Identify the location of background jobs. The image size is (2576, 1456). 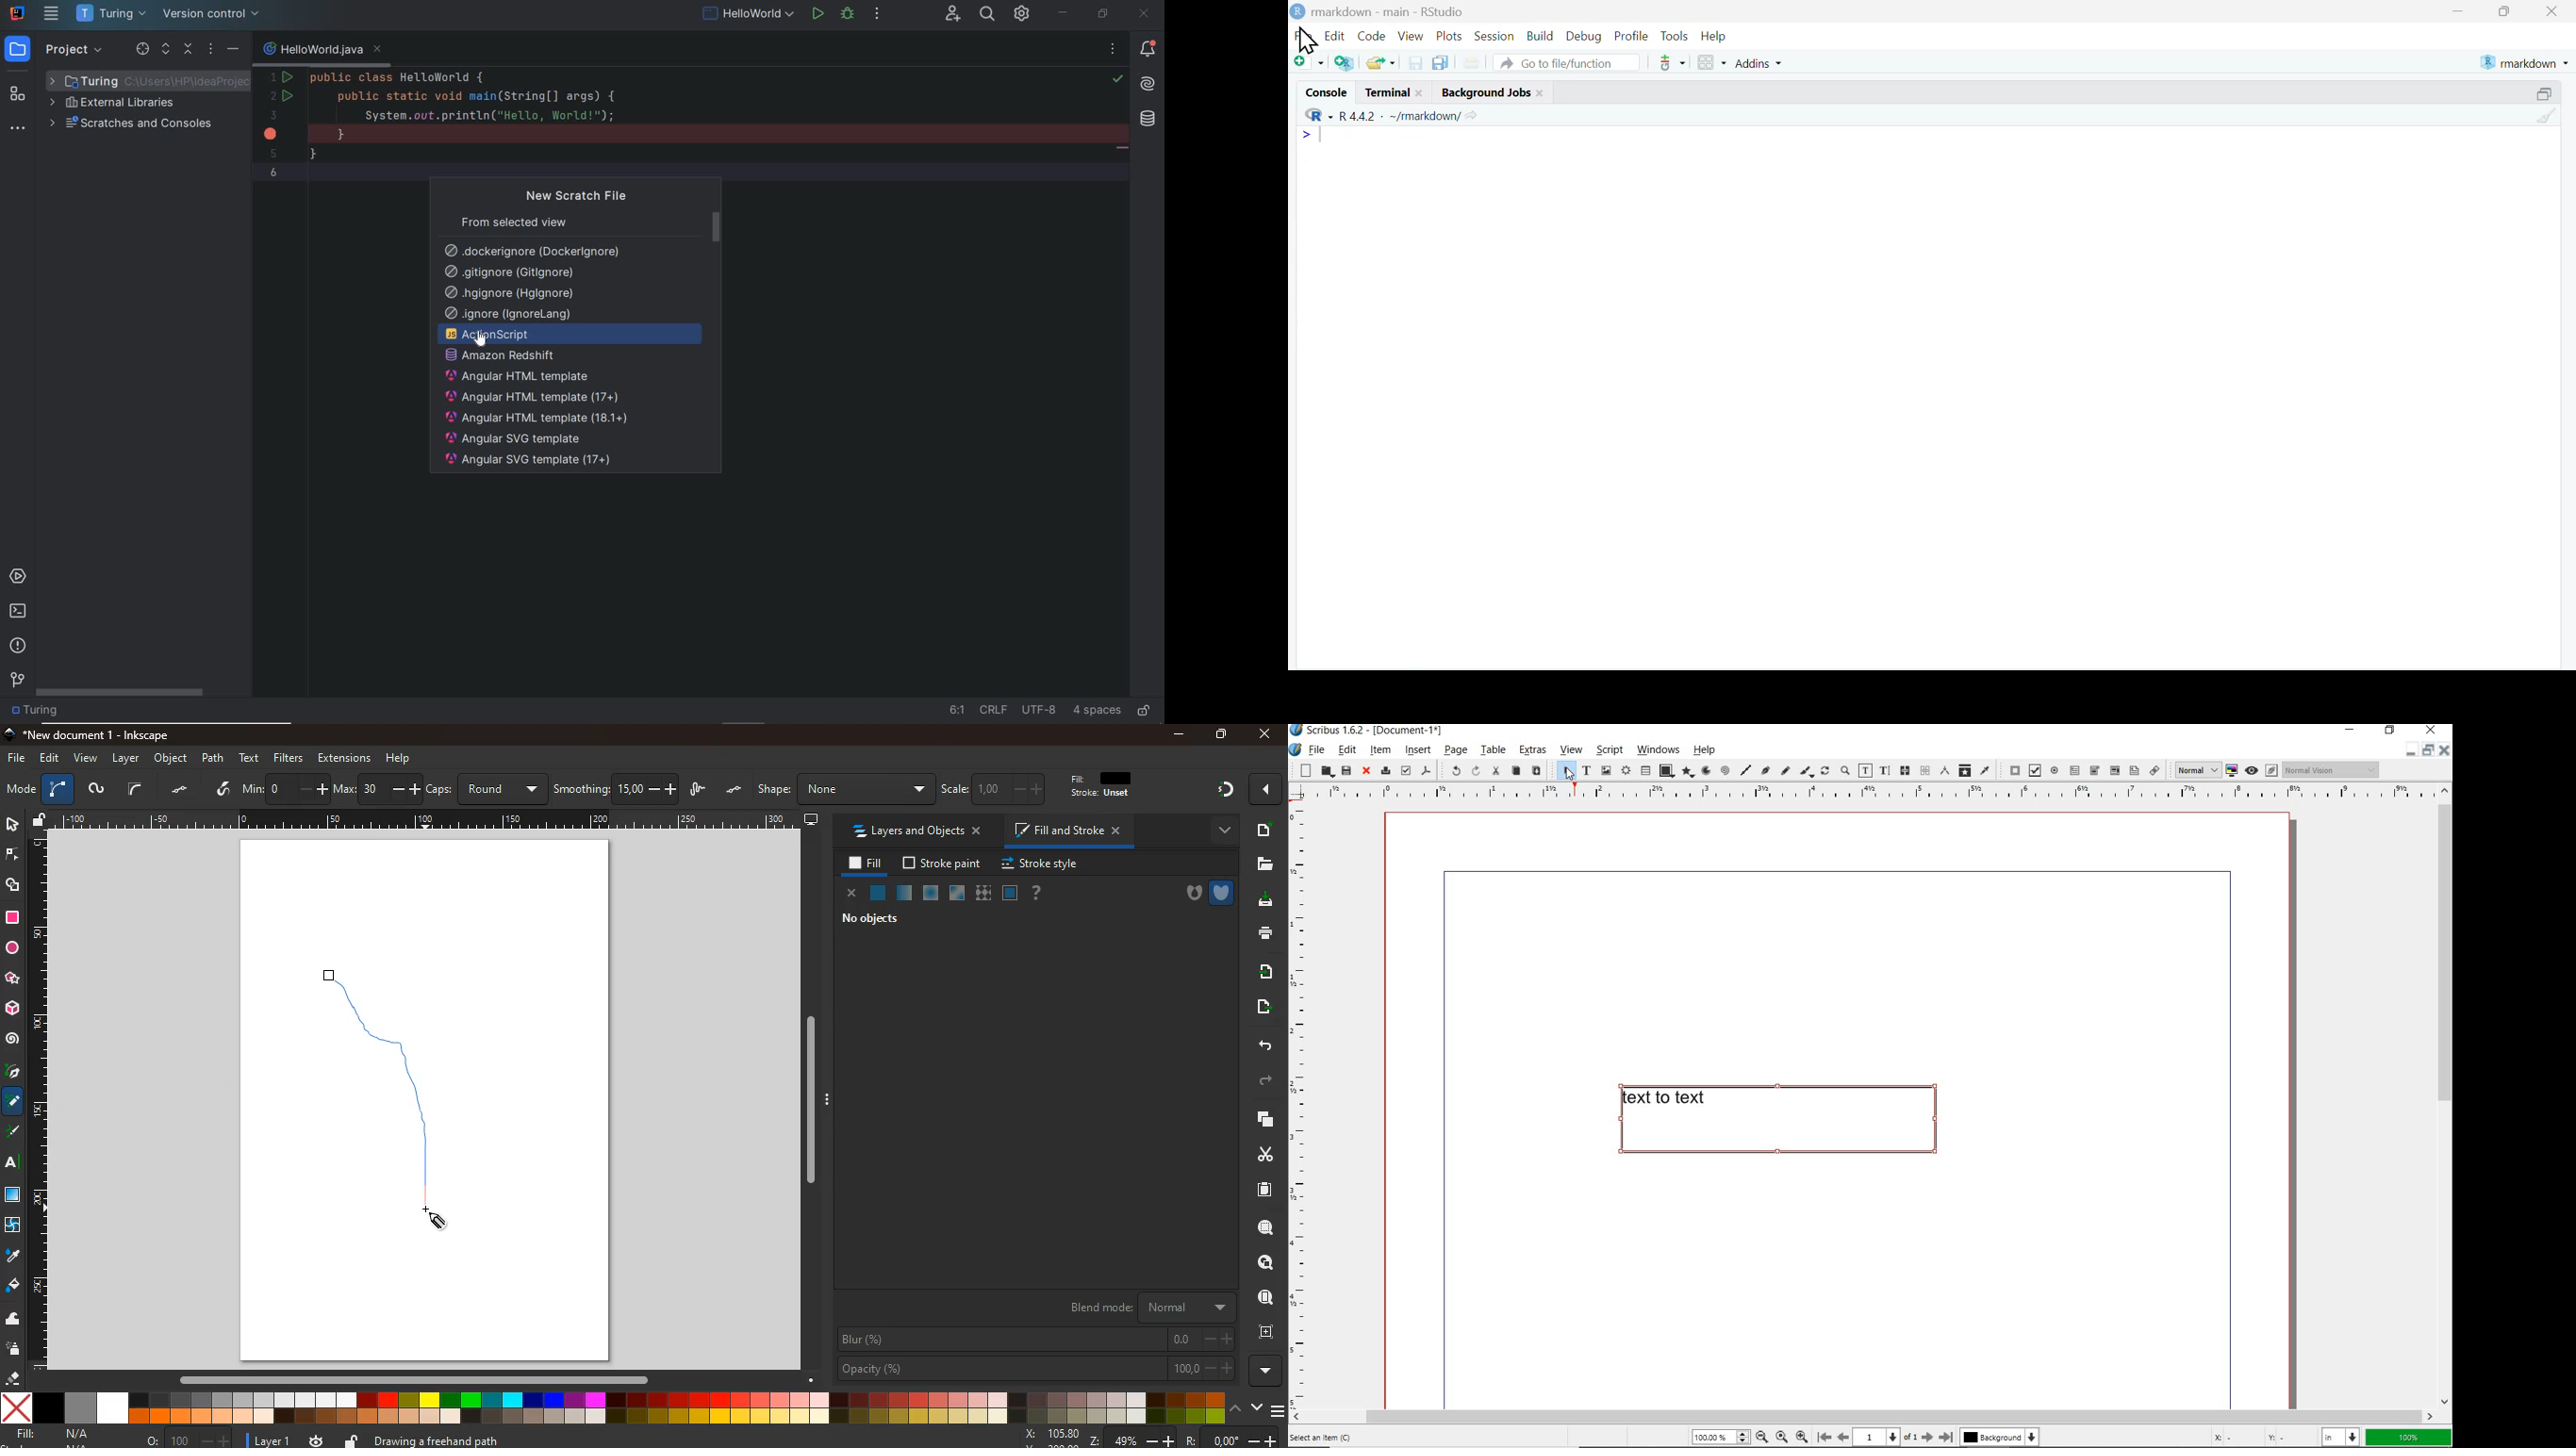
(1489, 93).